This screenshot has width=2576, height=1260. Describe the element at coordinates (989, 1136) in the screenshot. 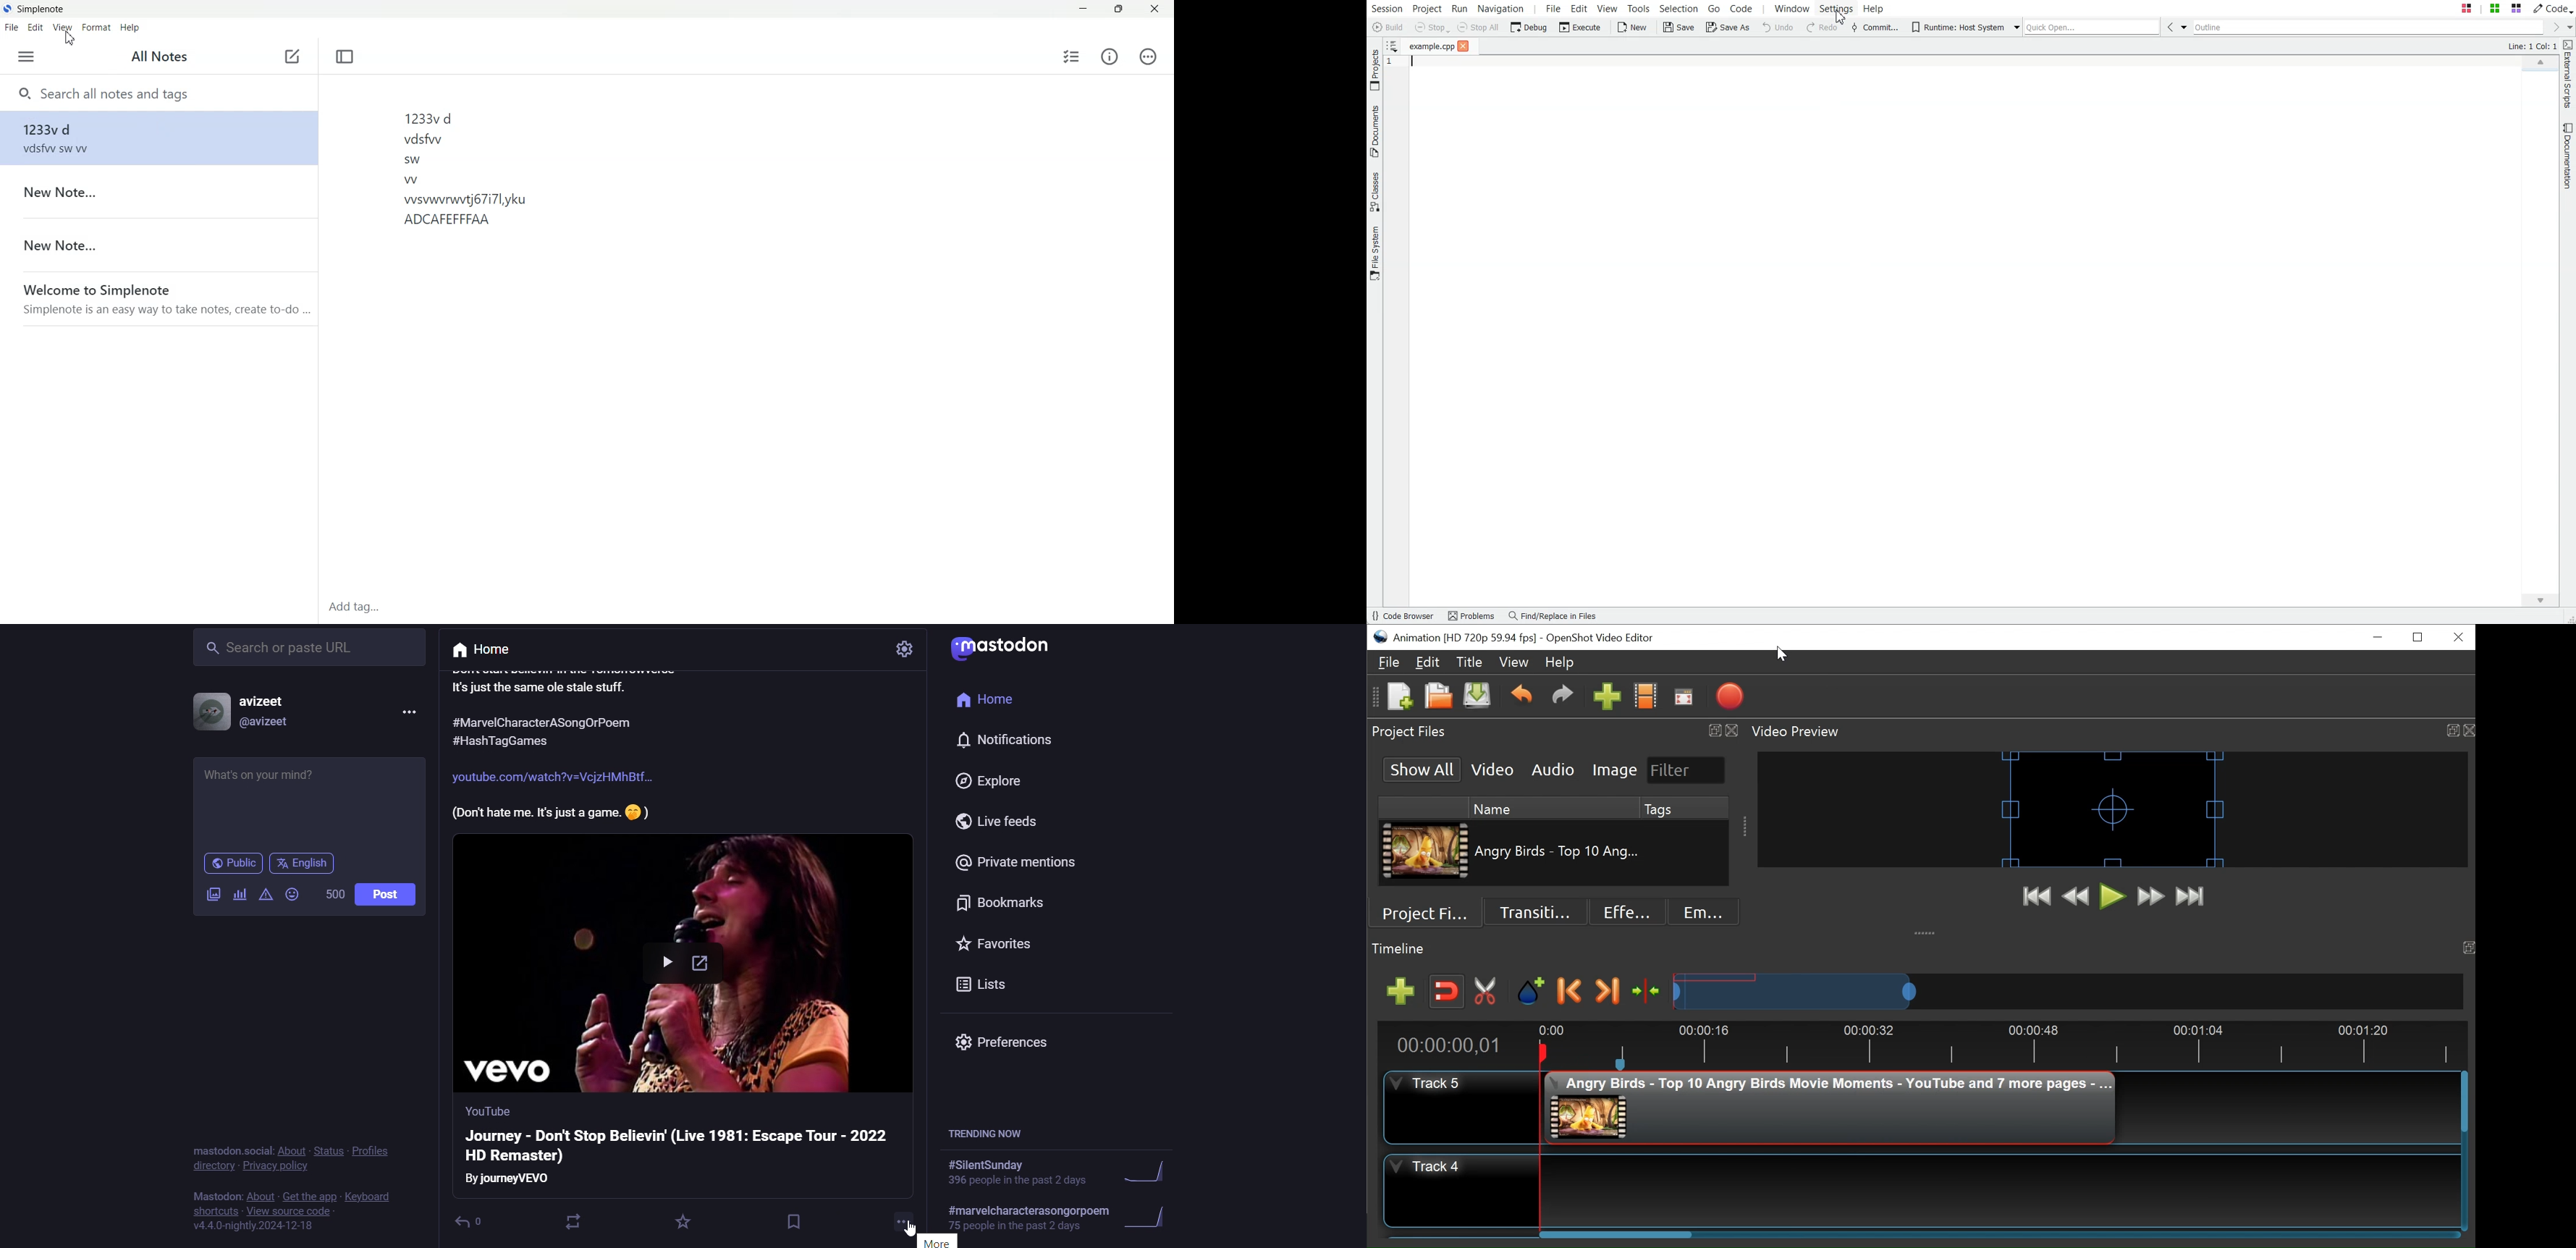

I see `trending hashtags` at that location.